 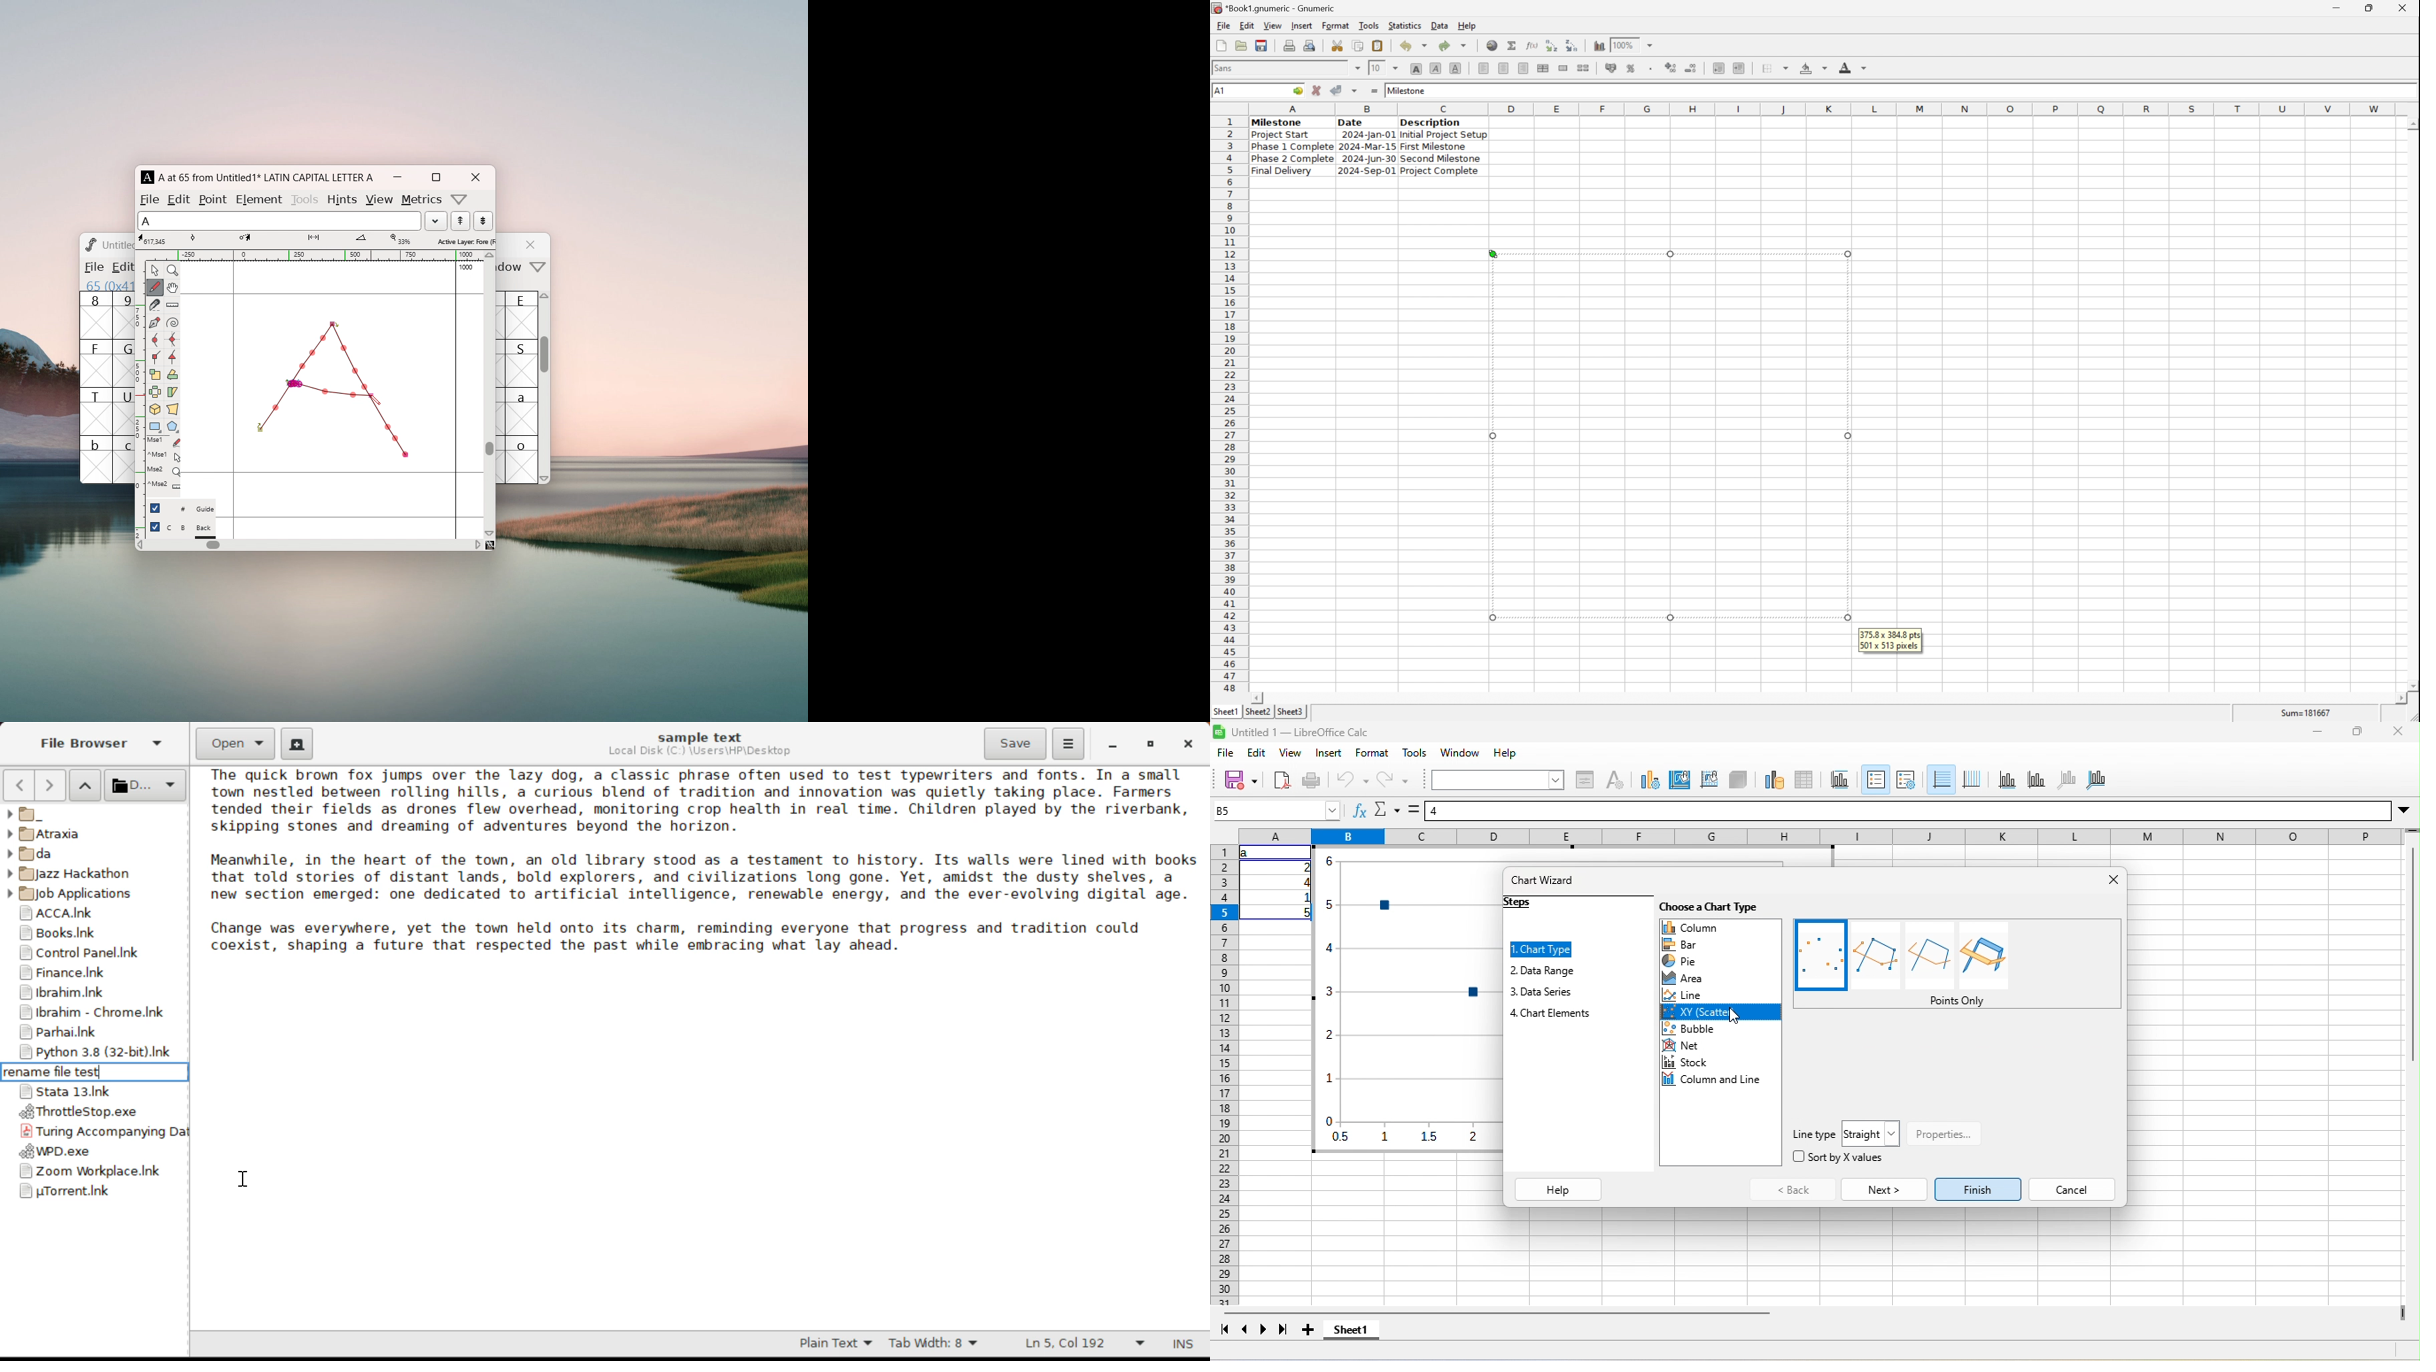 What do you see at coordinates (1543, 880) in the screenshot?
I see `chart wizard` at bounding box center [1543, 880].